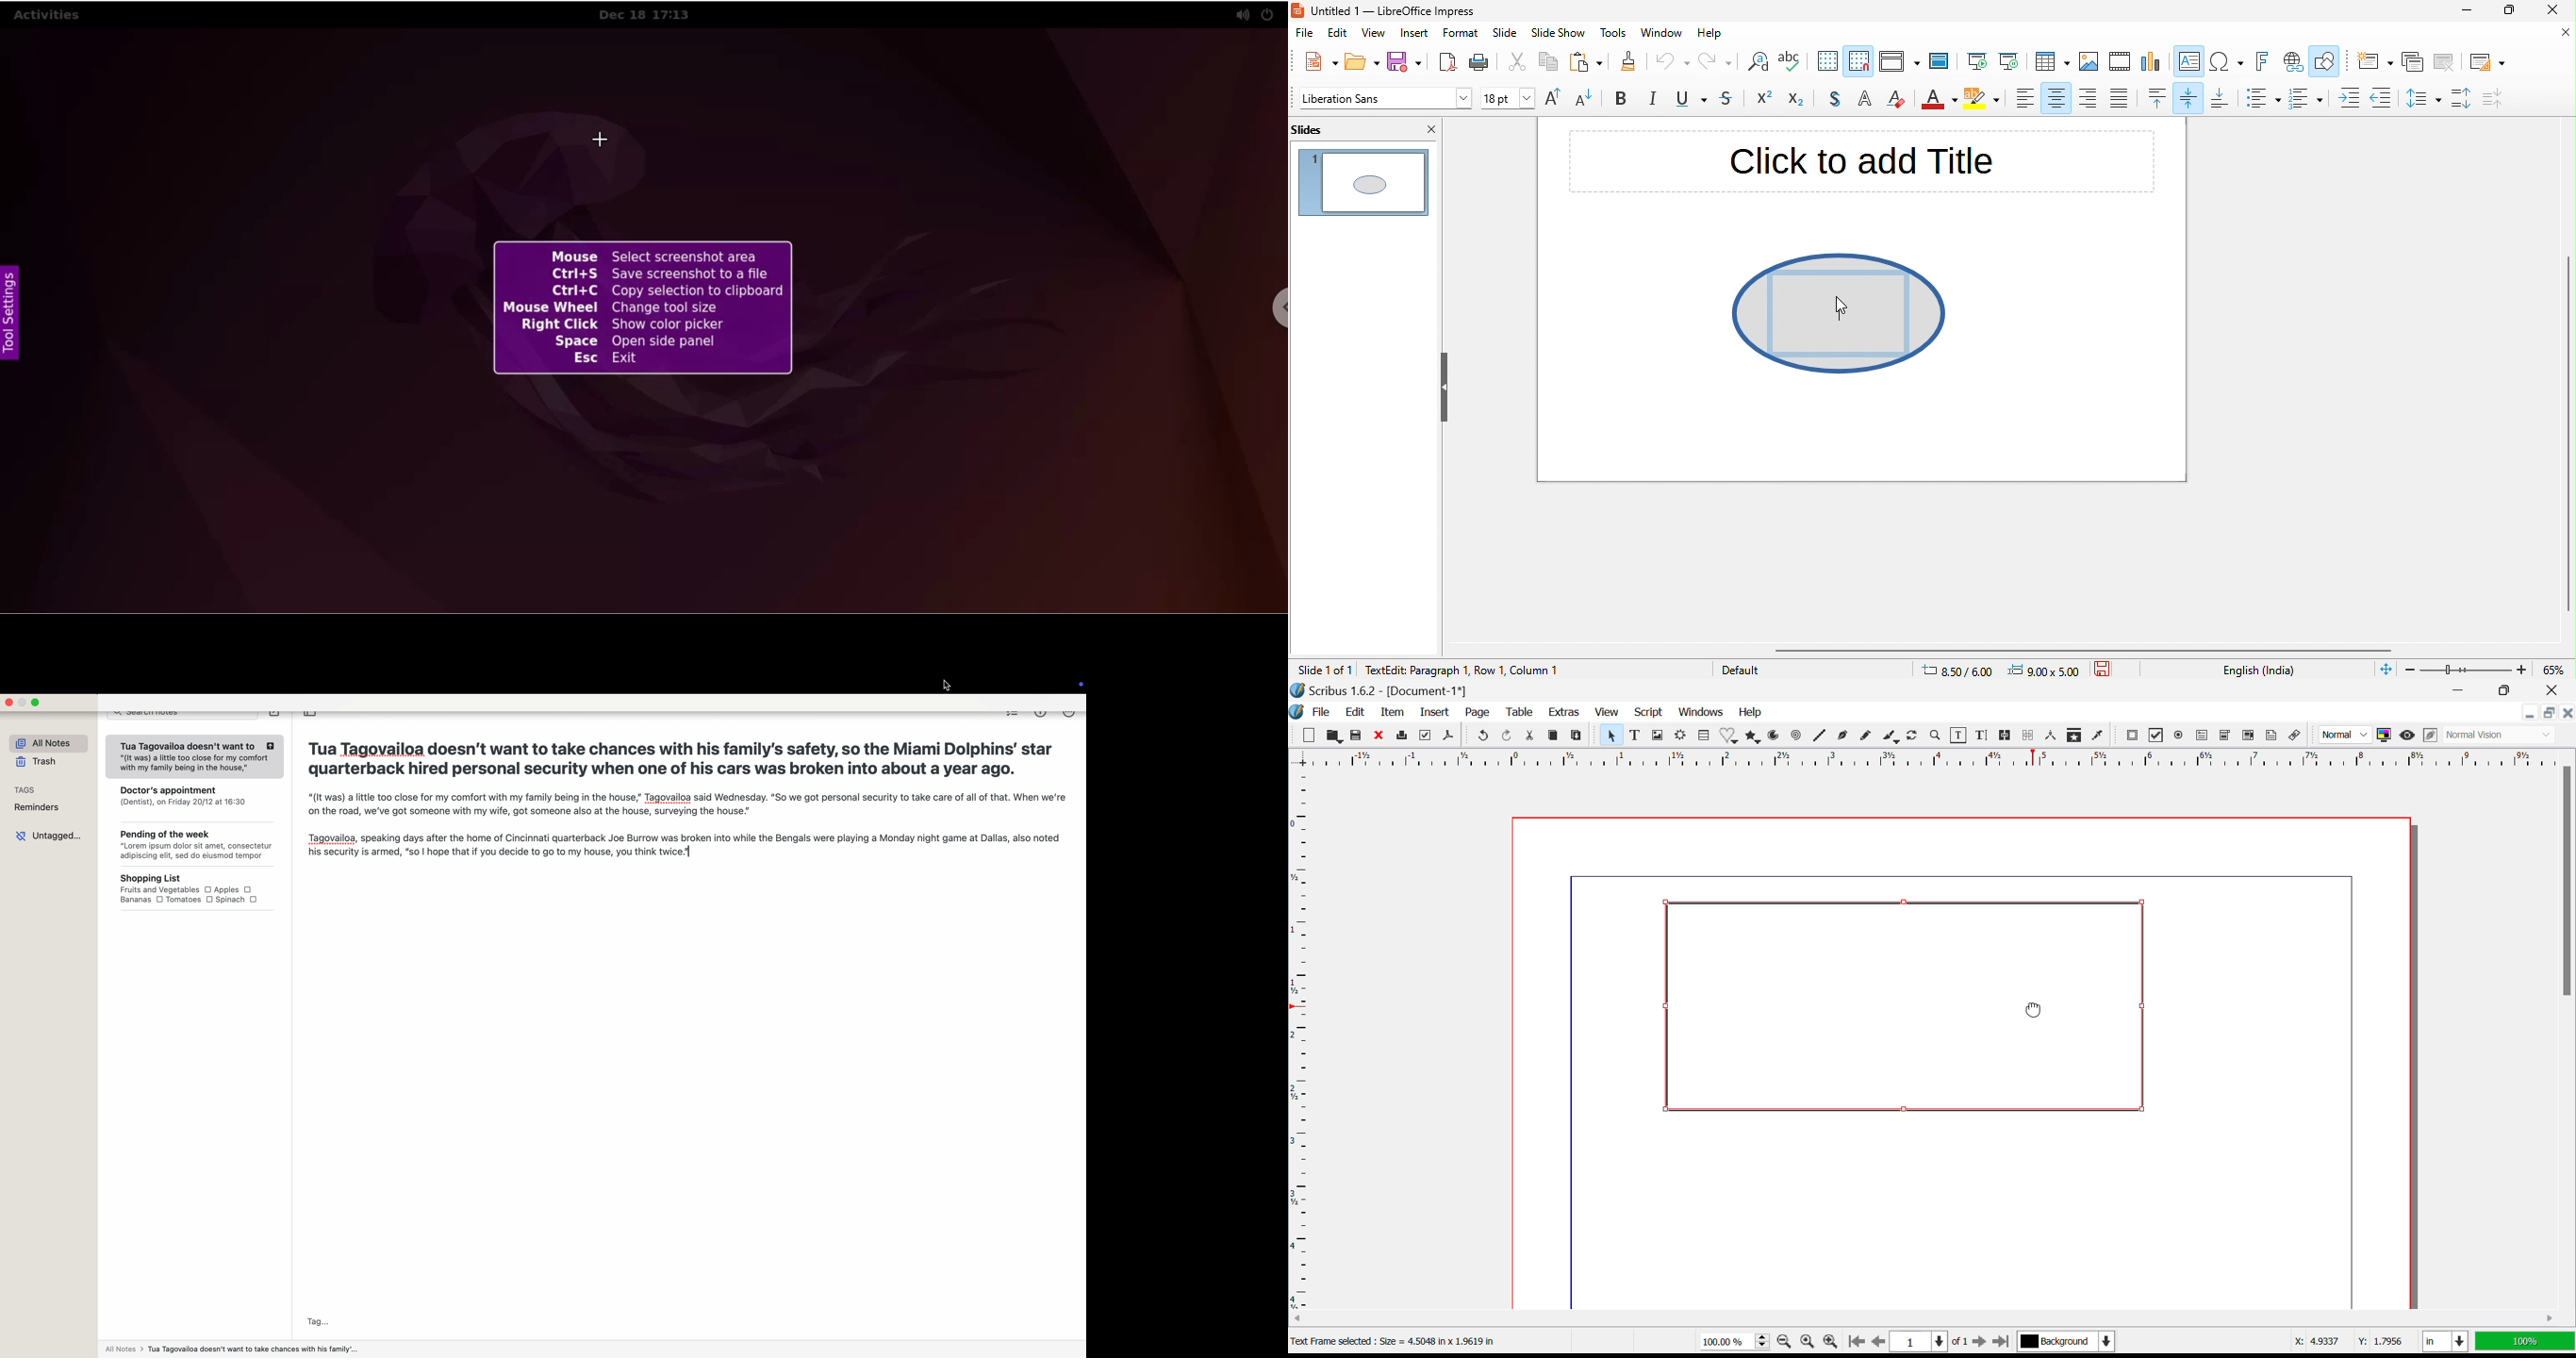 This screenshot has height=1372, width=2576. What do you see at coordinates (1820, 737) in the screenshot?
I see `Lines` at bounding box center [1820, 737].